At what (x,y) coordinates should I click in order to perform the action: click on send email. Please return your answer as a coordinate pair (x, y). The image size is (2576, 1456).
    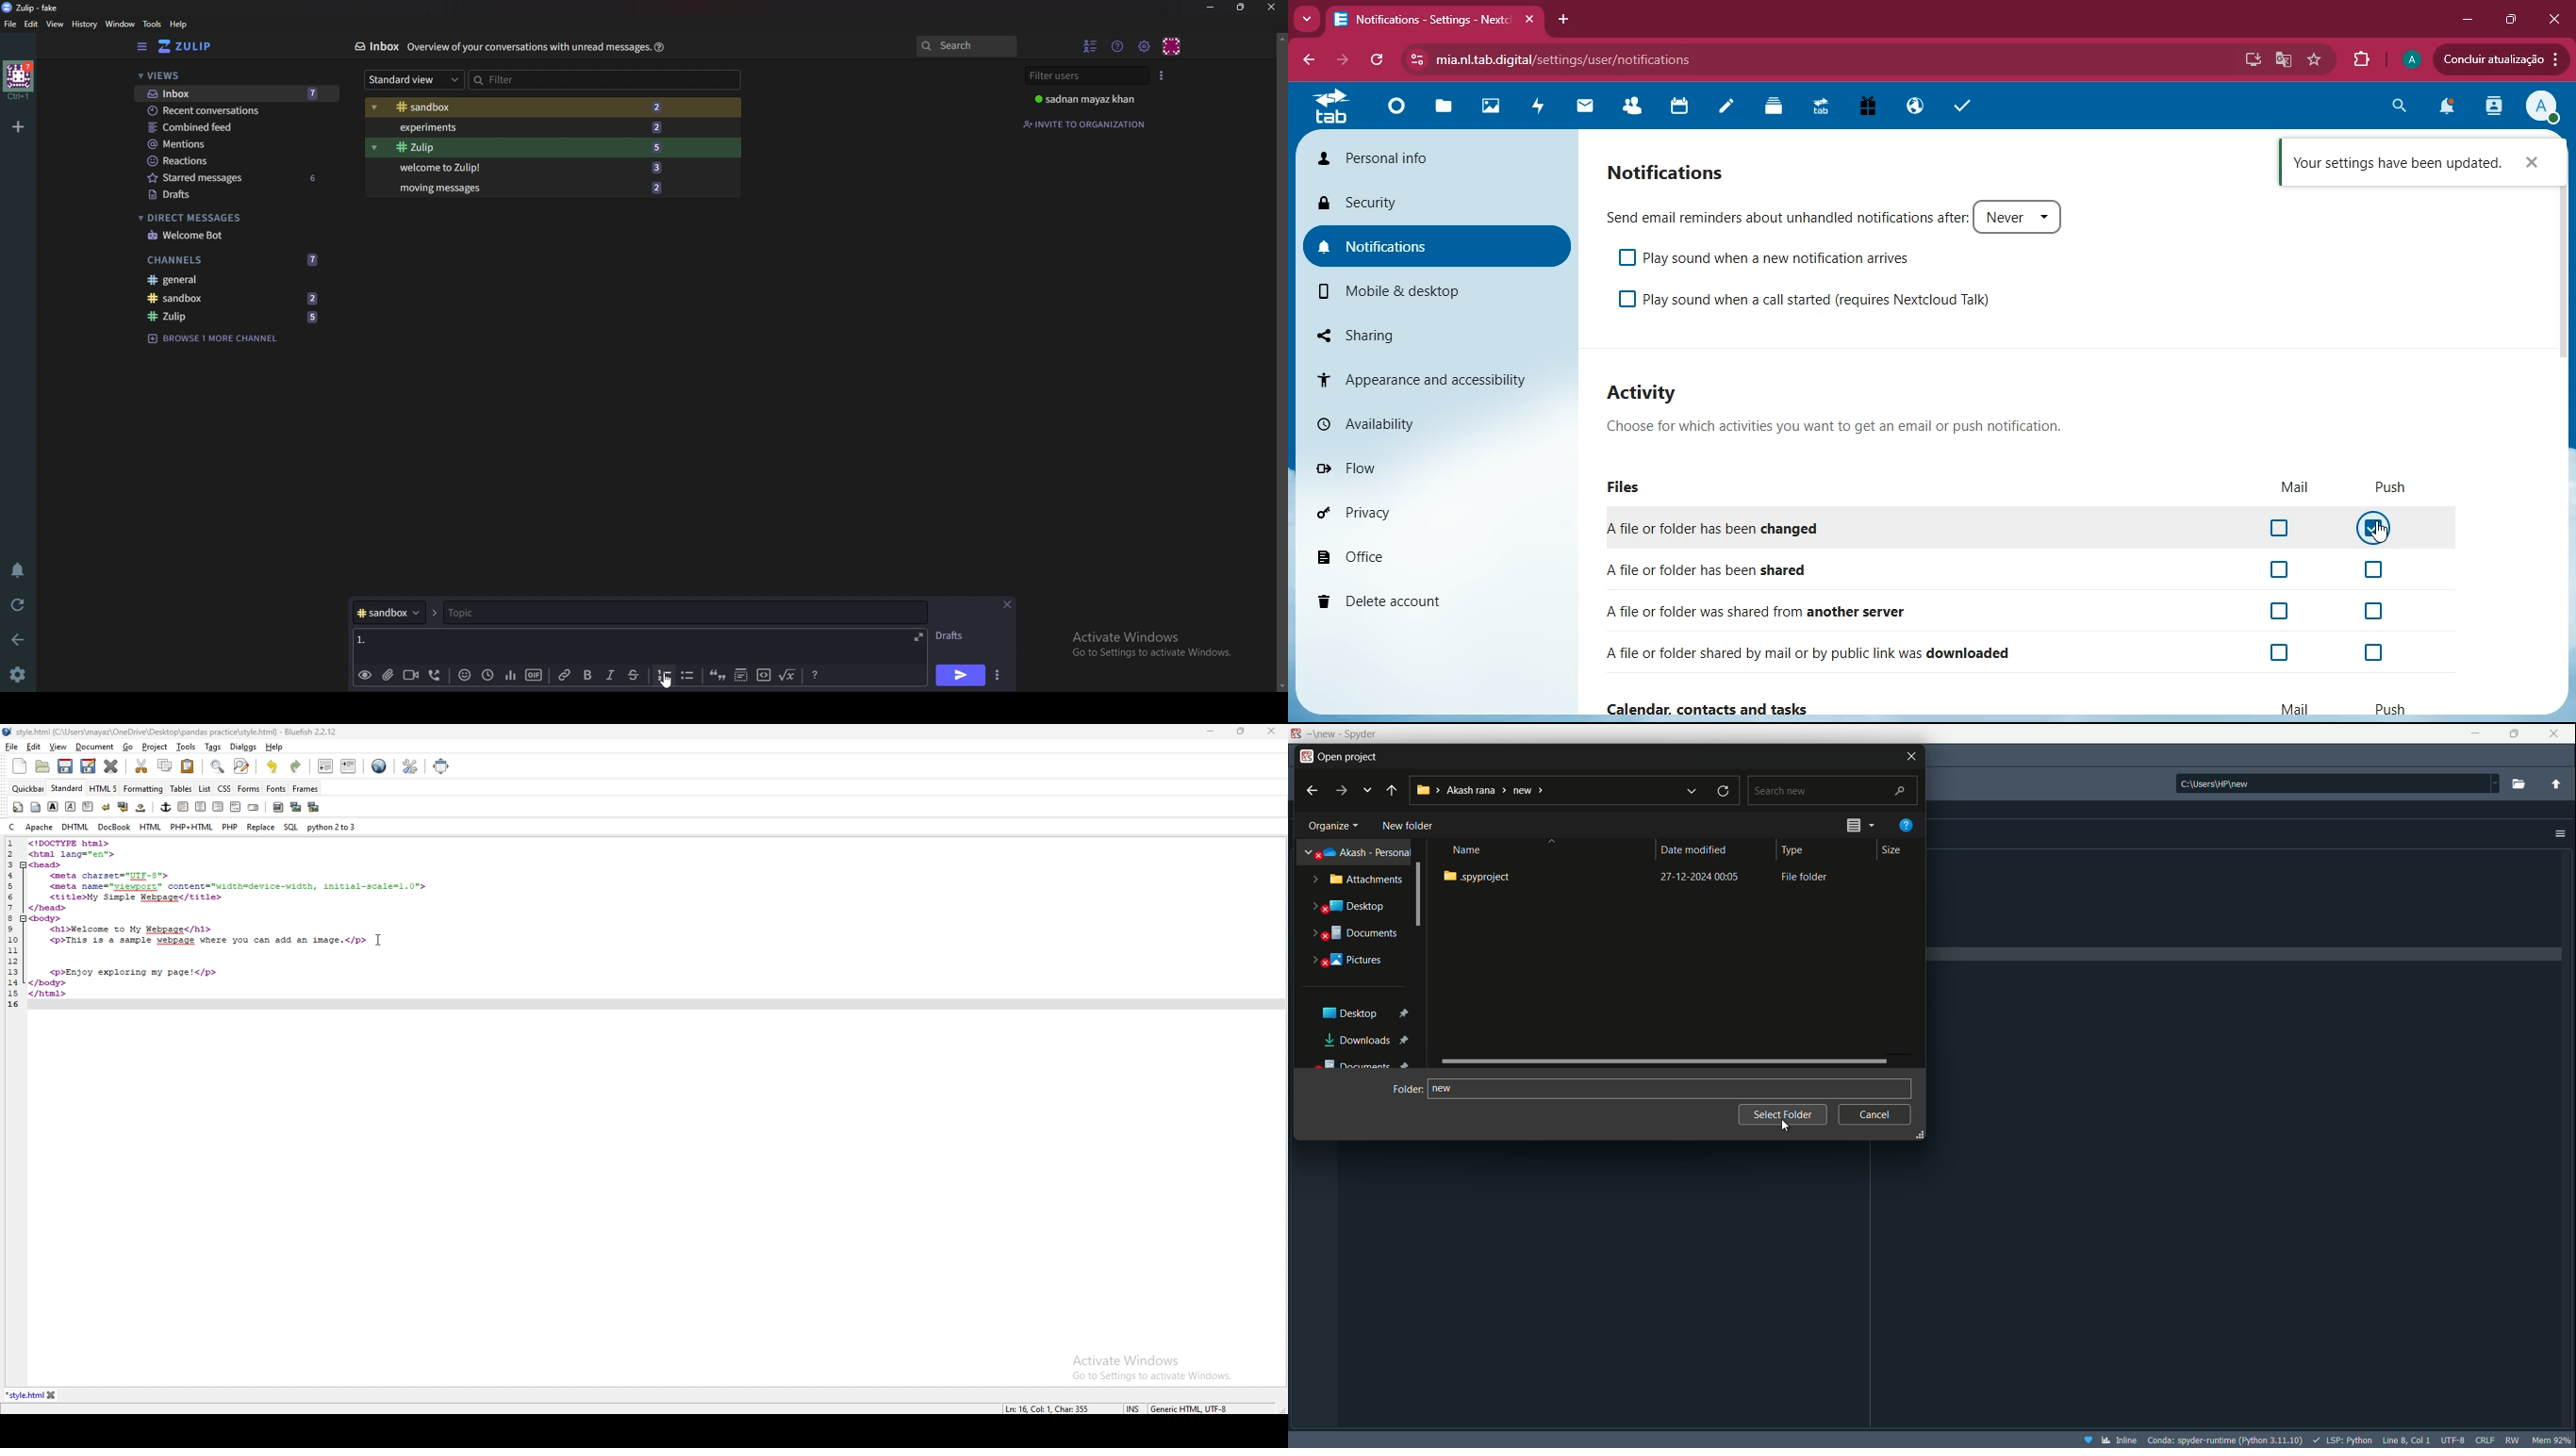
    Looking at the image, I should click on (1785, 216).